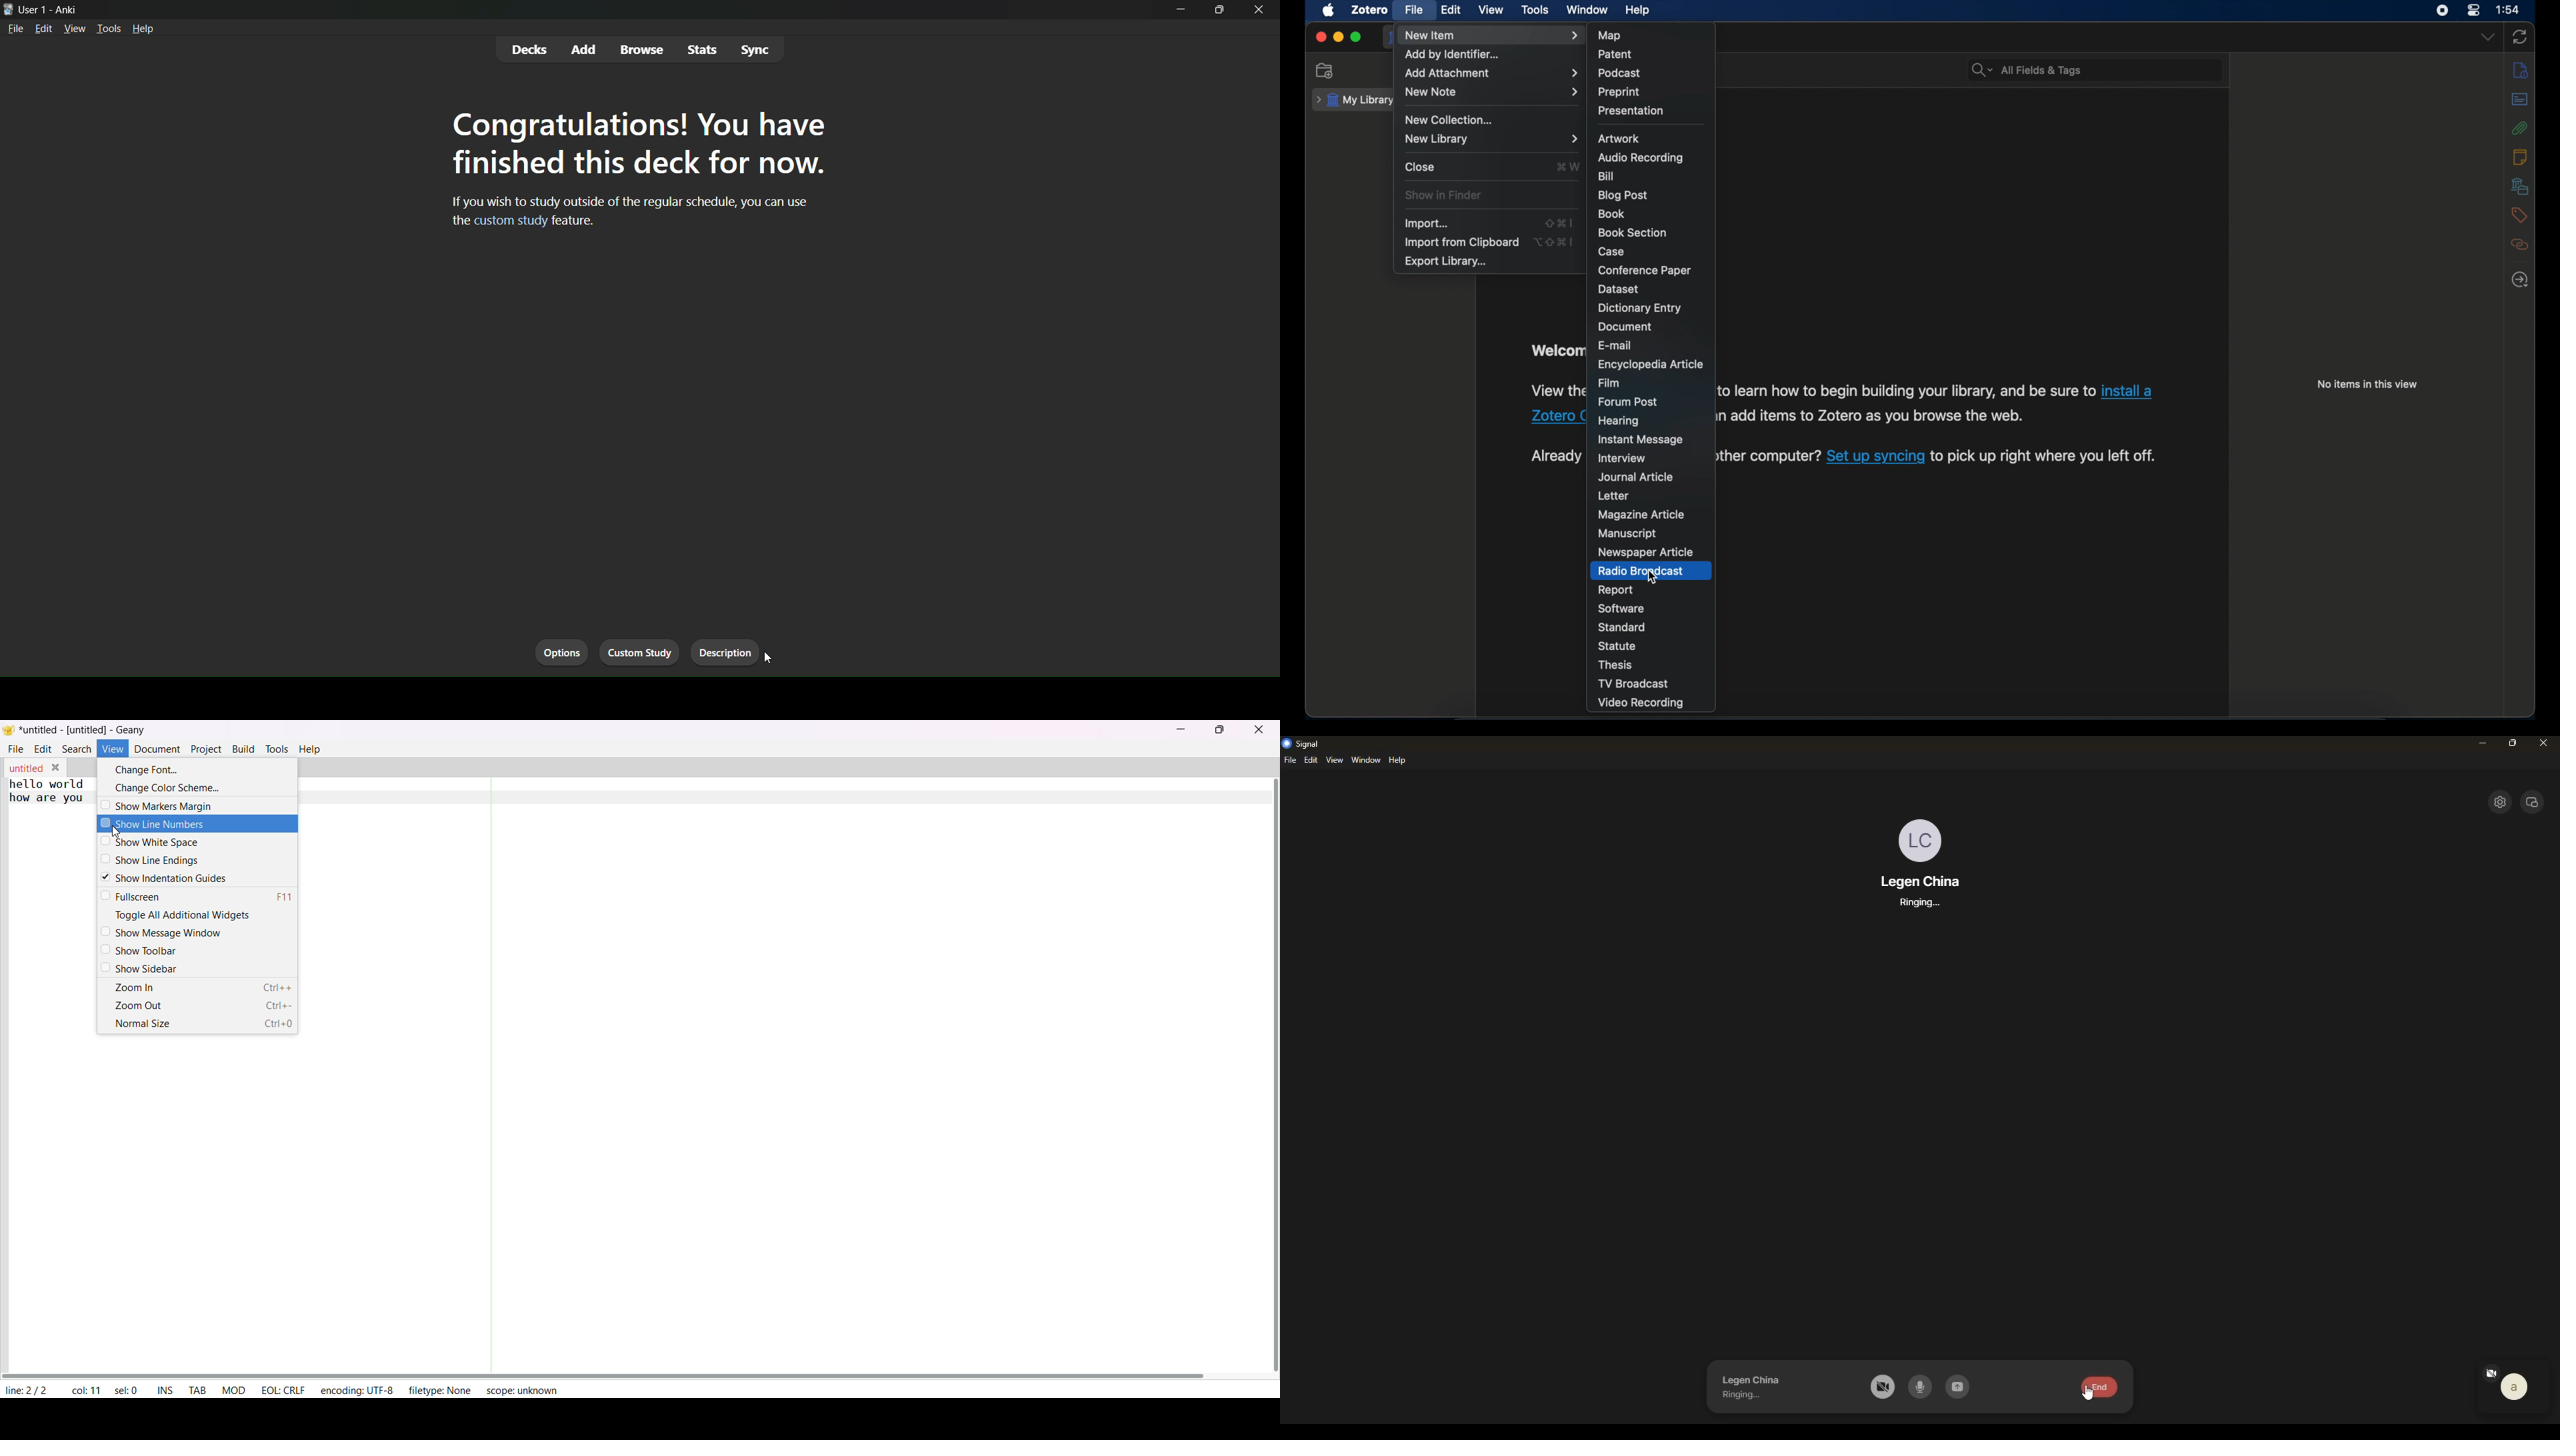 The width and height of the screenshot is (2576, 1456). I want to click on show in finder, so click(1443, 195).